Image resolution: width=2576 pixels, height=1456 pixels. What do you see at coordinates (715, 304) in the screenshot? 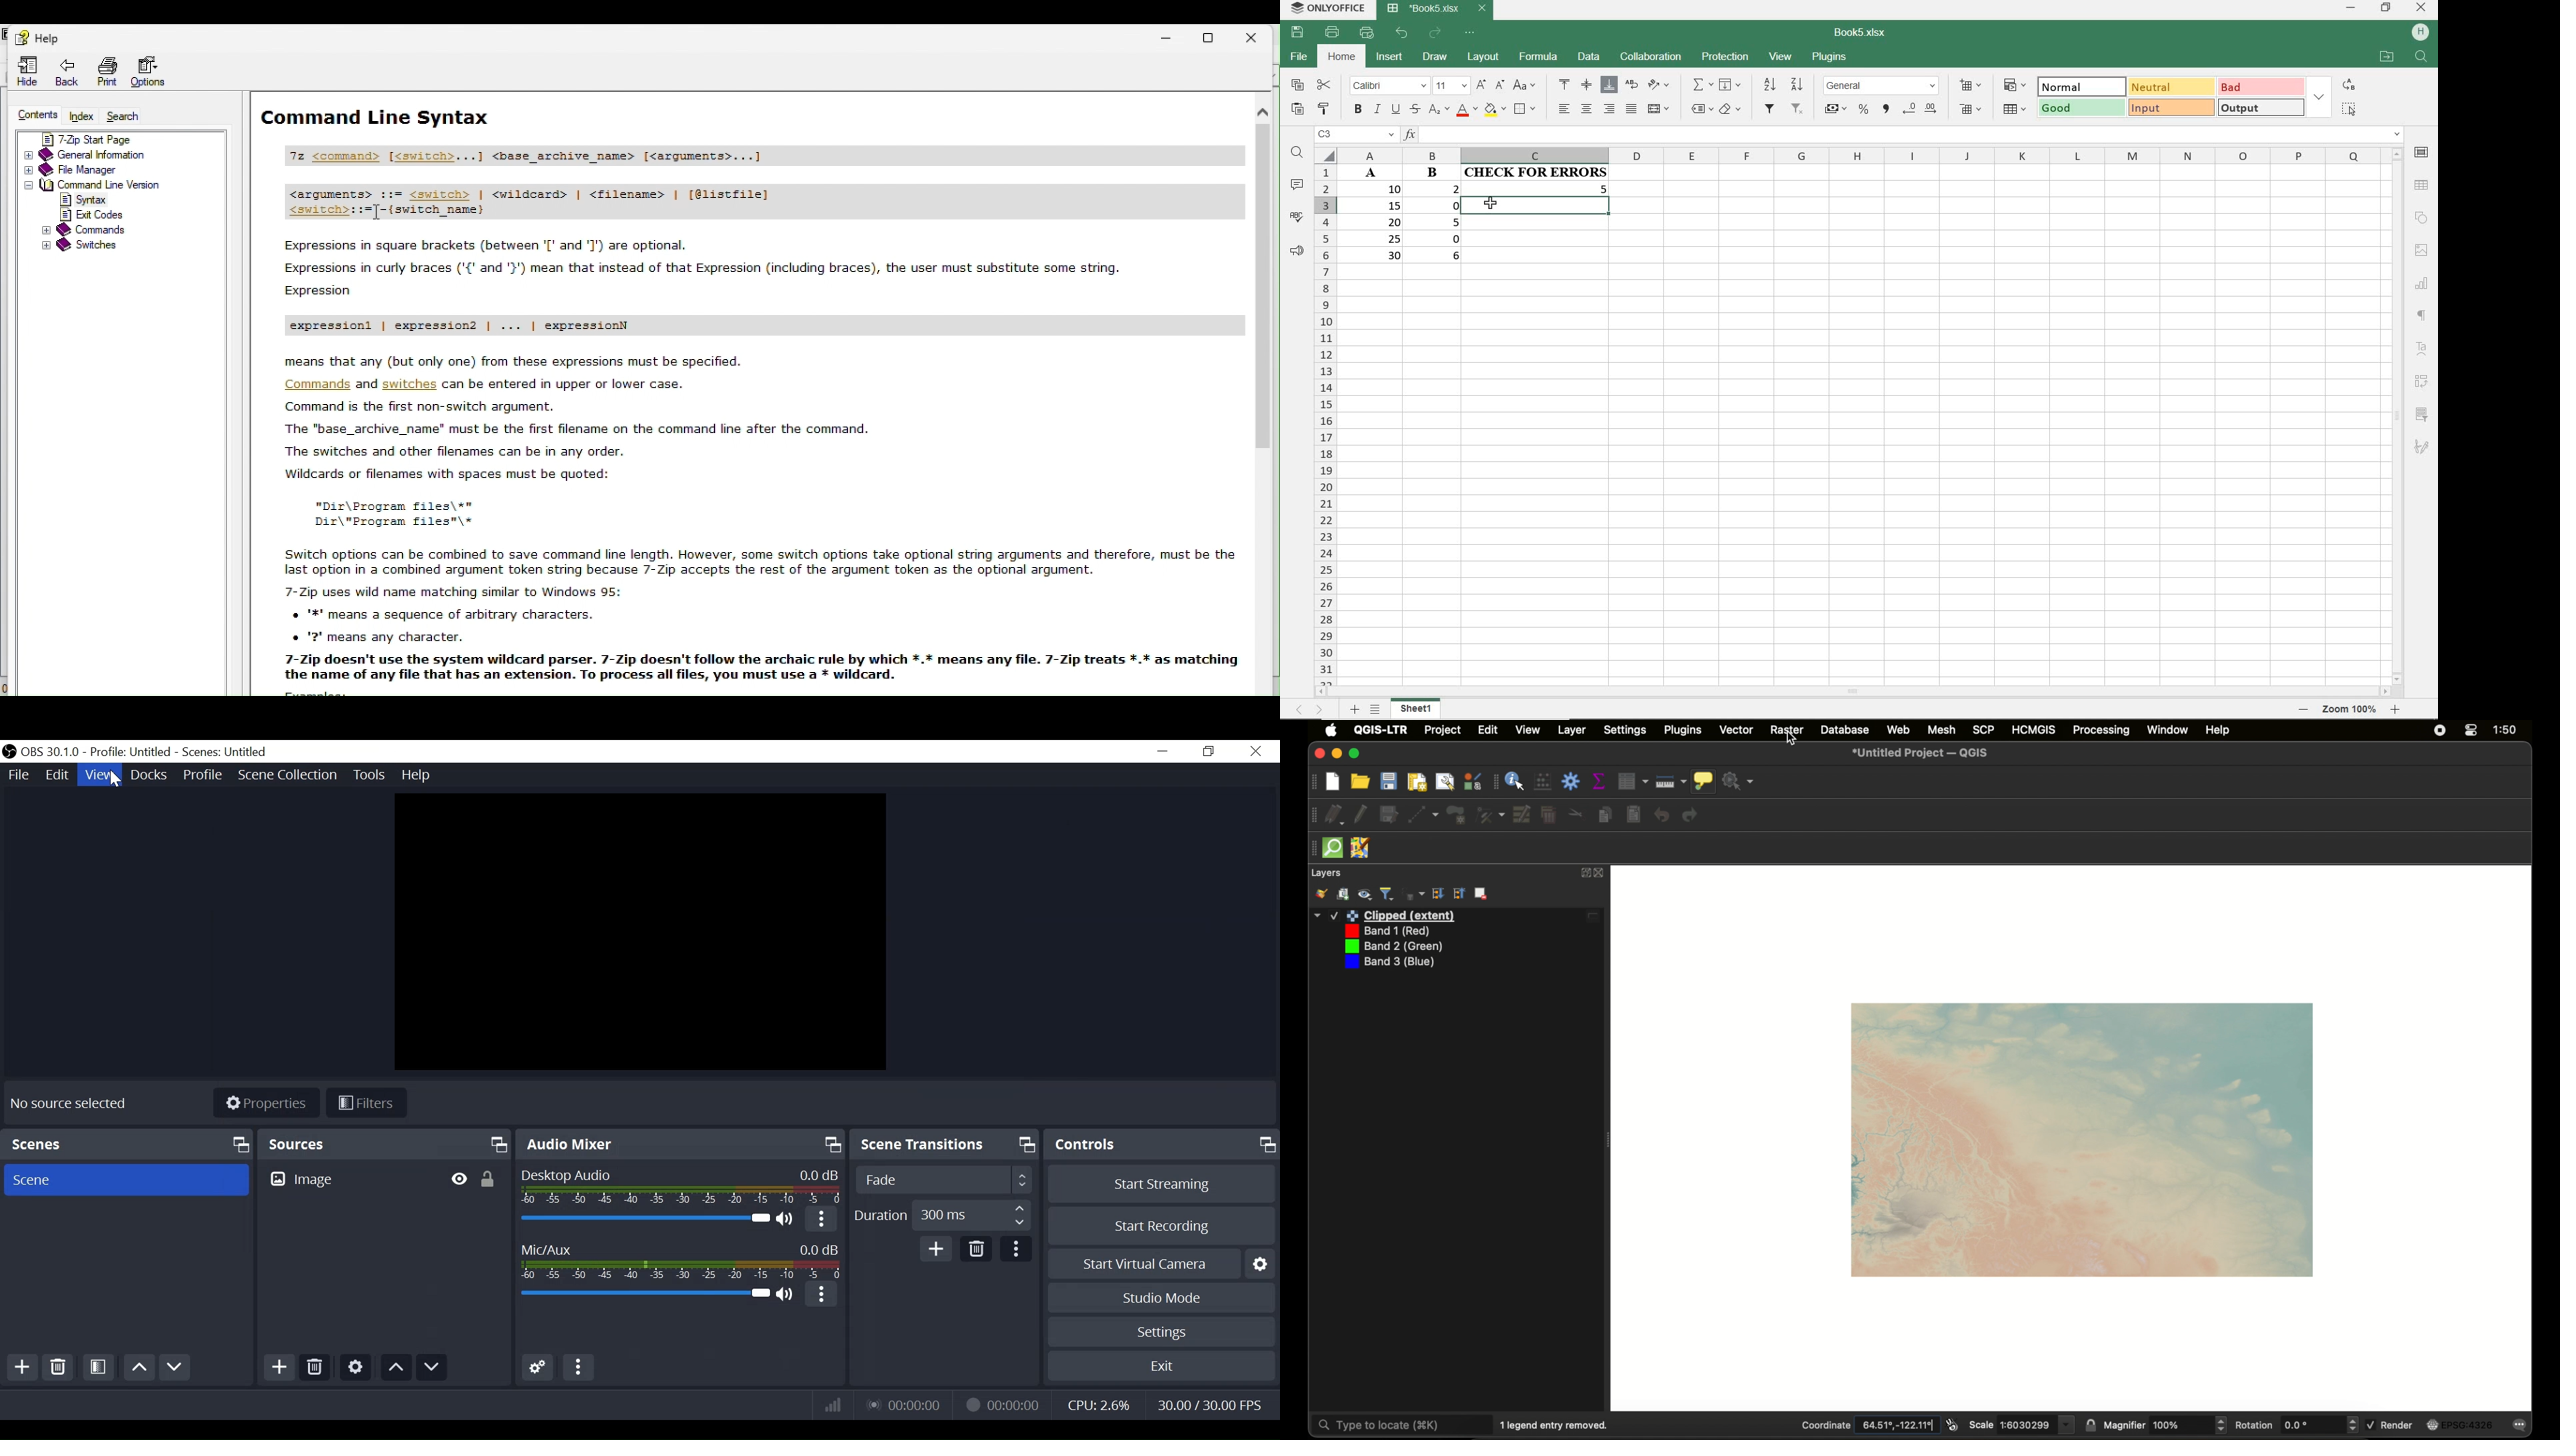
I see `help page guide text` at bounding box center [715, 304].